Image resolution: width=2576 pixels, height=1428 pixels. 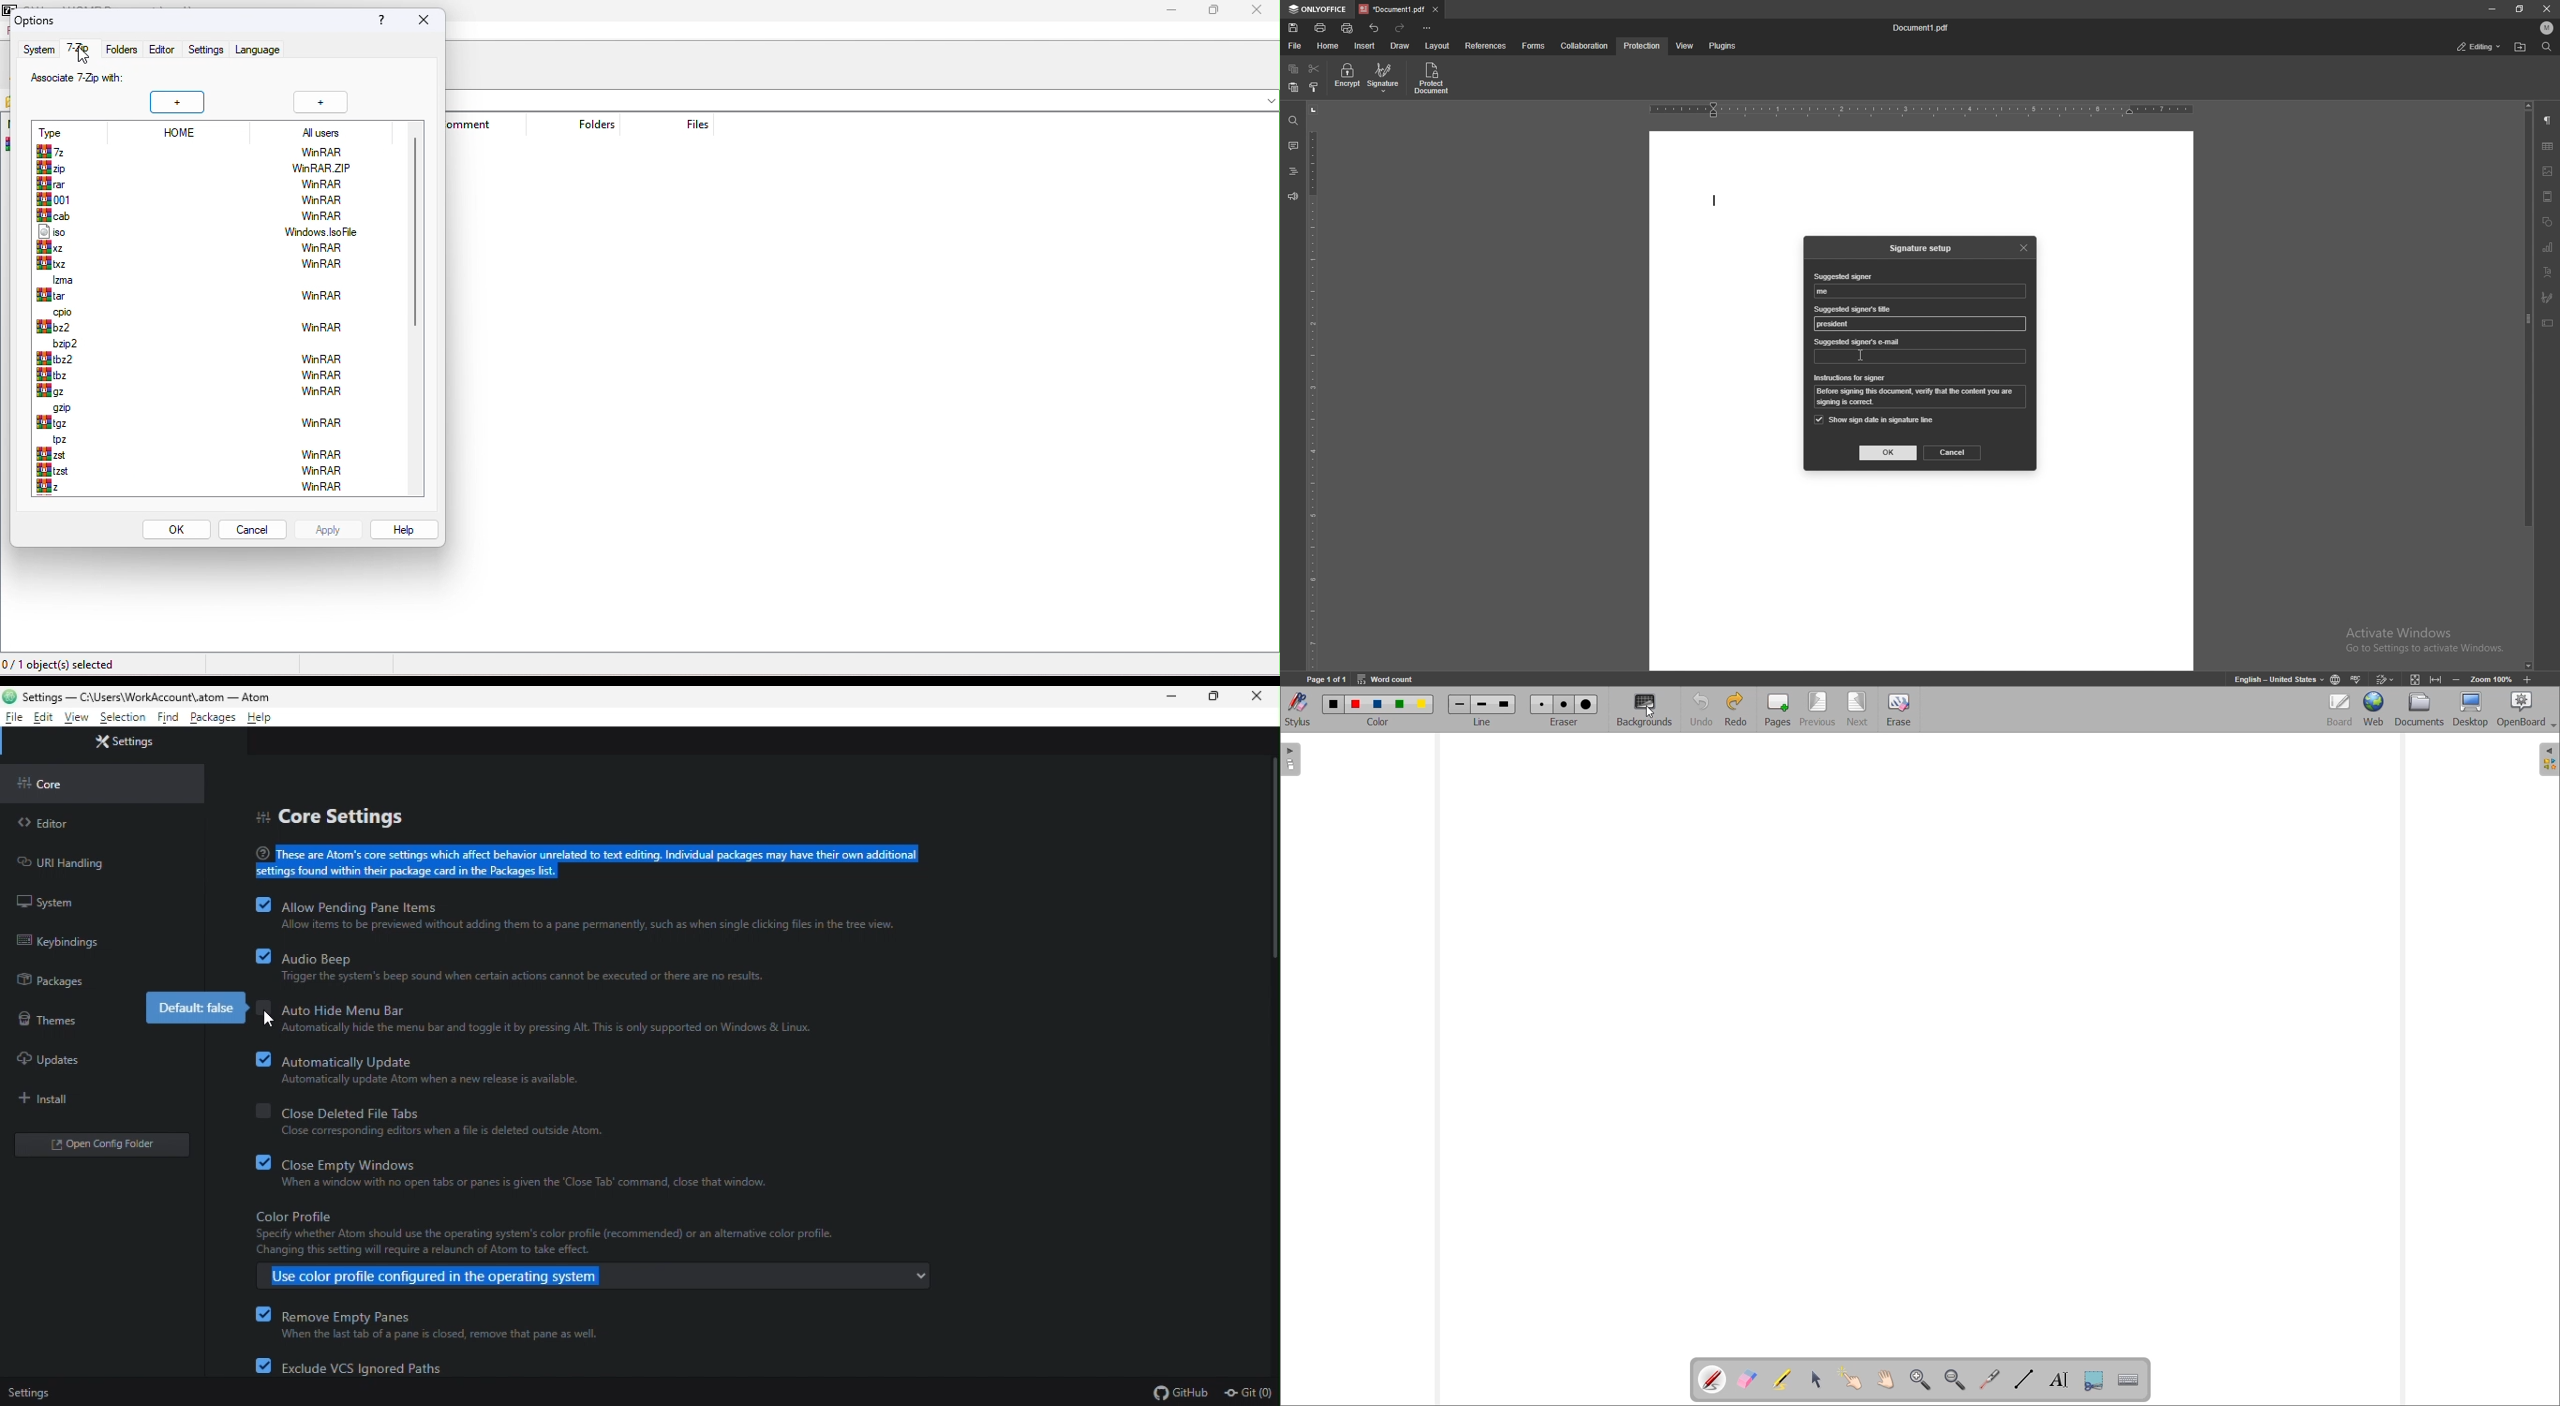 What do you see at coordinates (1293, 121) in the screenshot?
I see `find` at bounding box center [1293, 121].